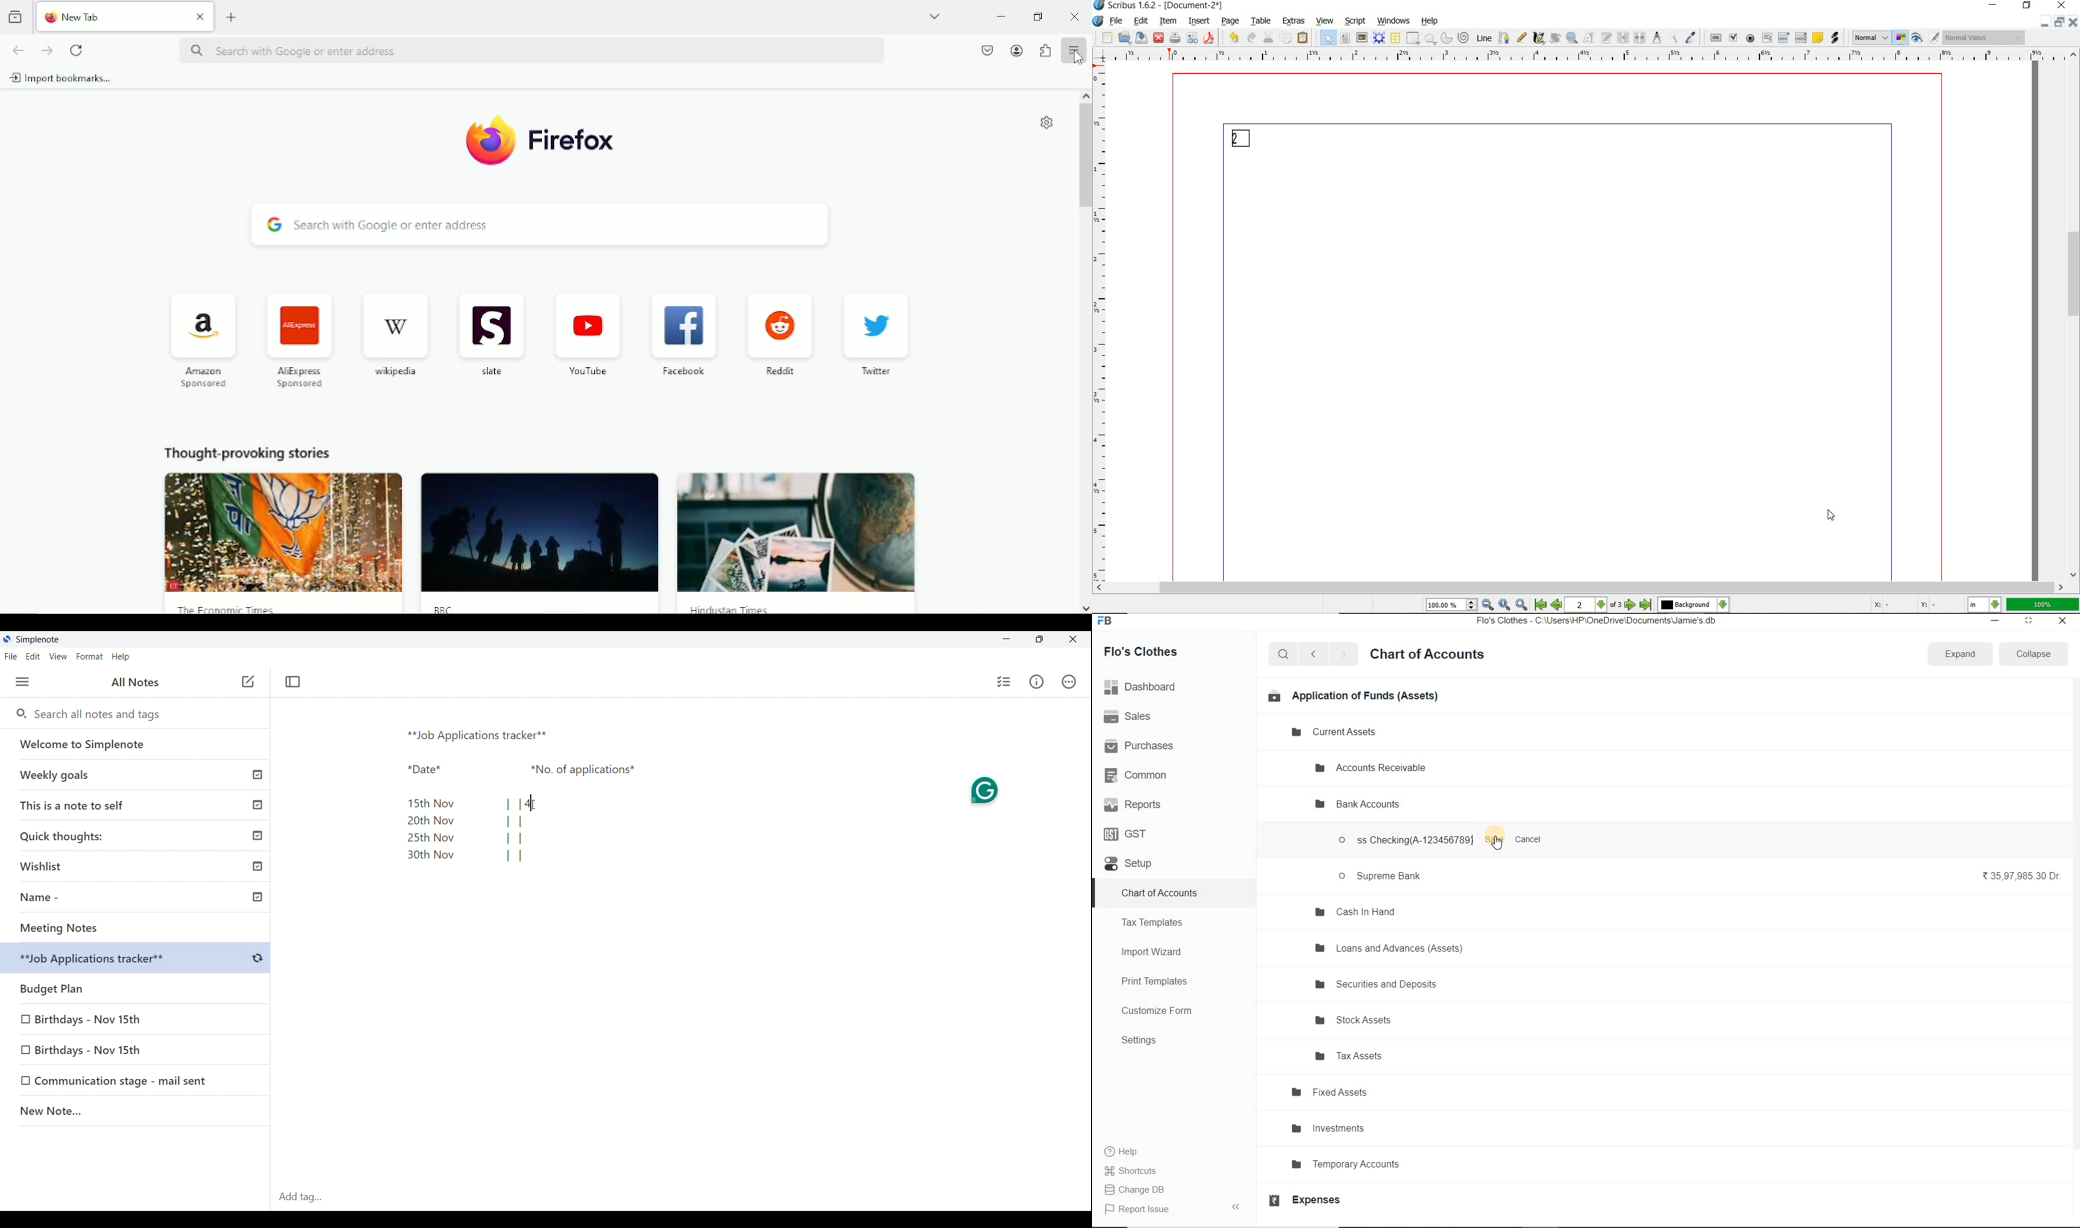 This screenshot has height=1232, width=2100. I want to click on facebook, so click(685, 369).